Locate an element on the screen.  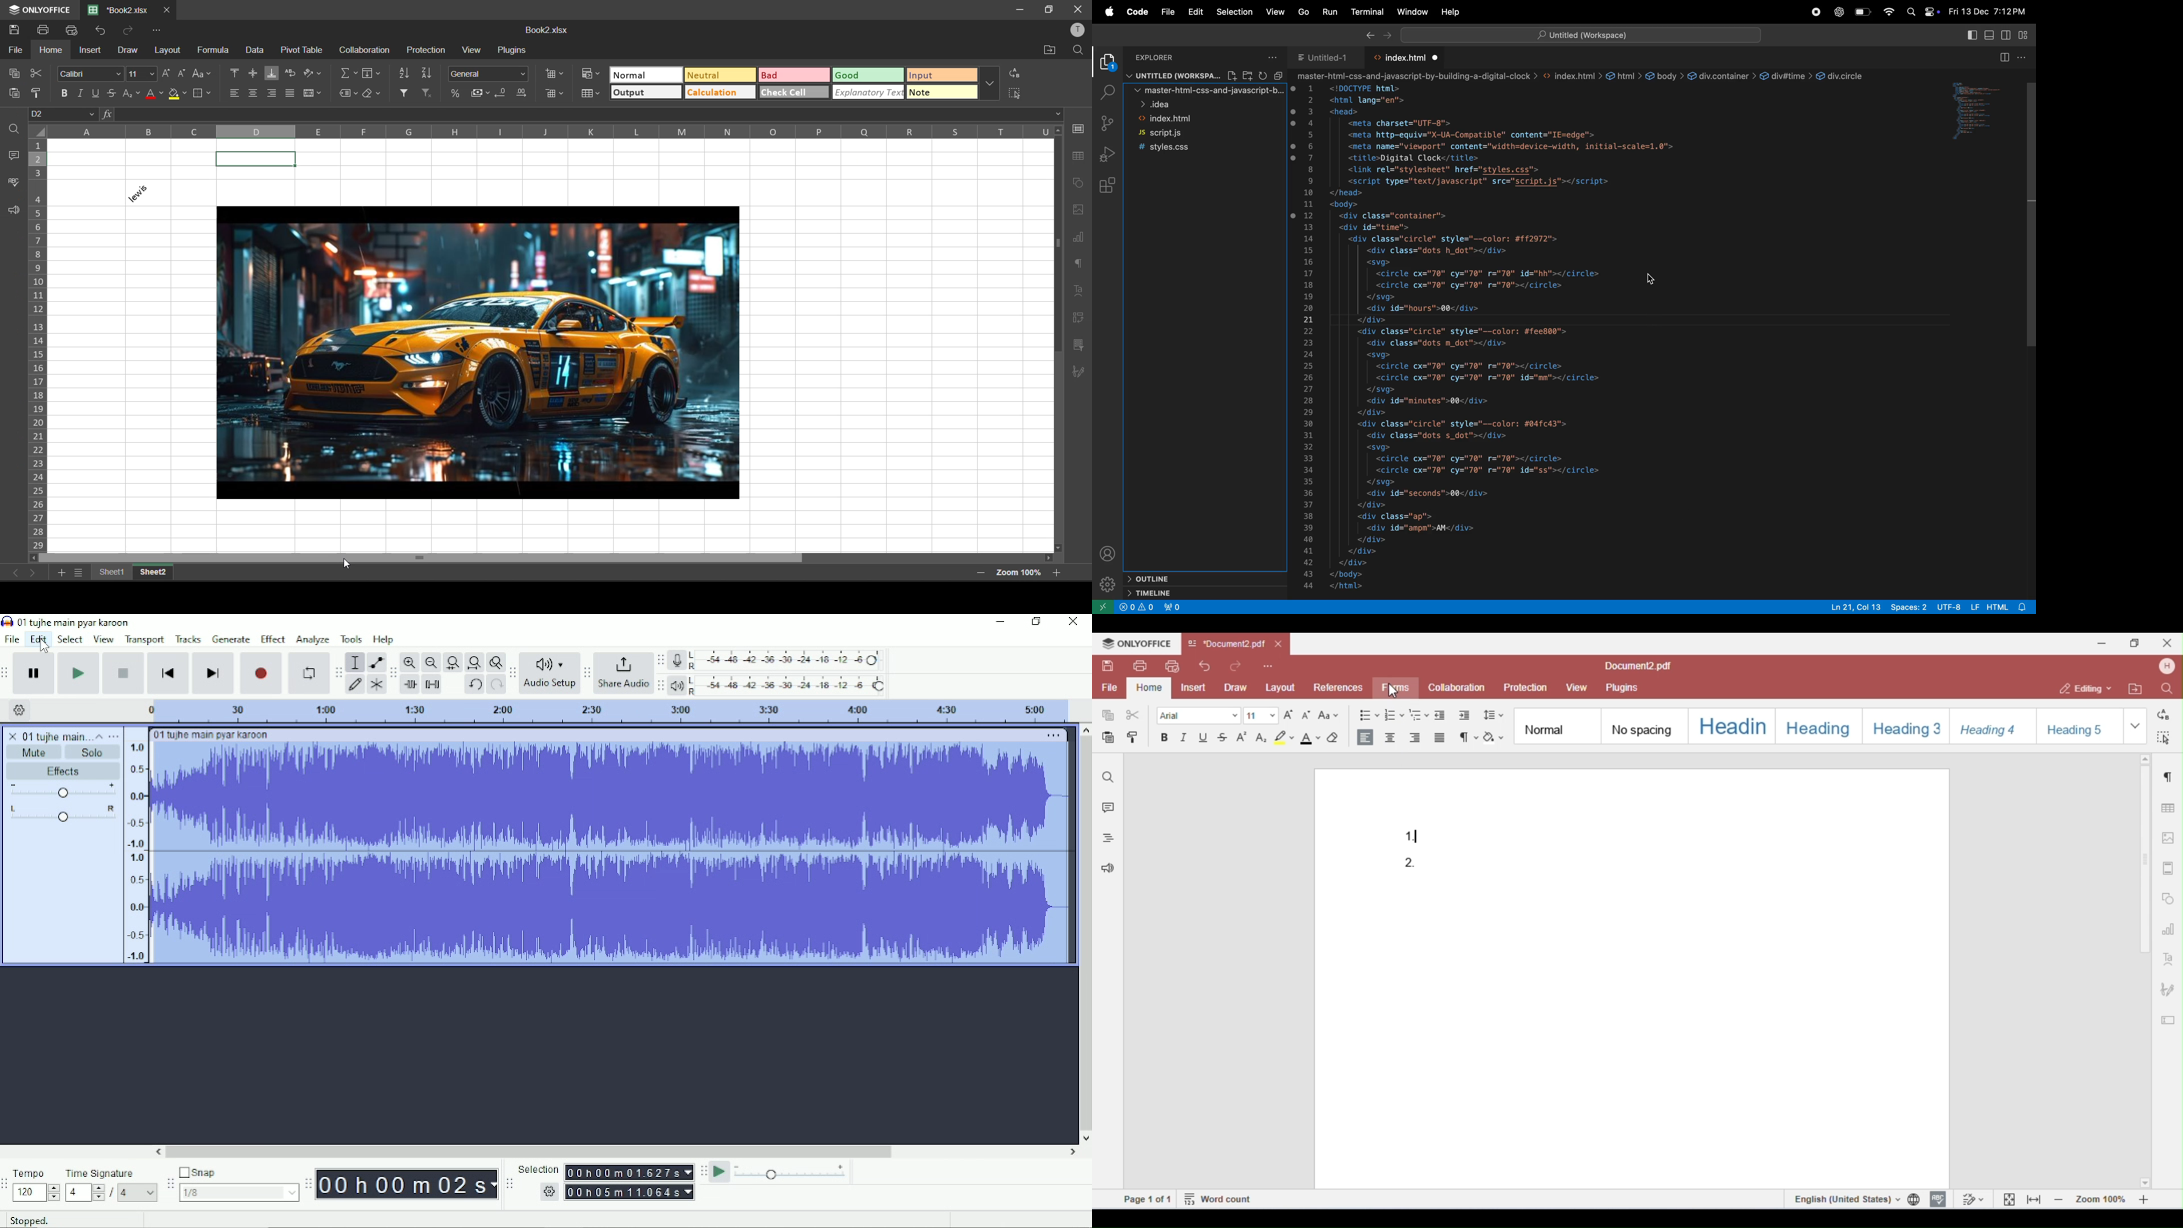
date and time is located at coordinates (1986, 12).